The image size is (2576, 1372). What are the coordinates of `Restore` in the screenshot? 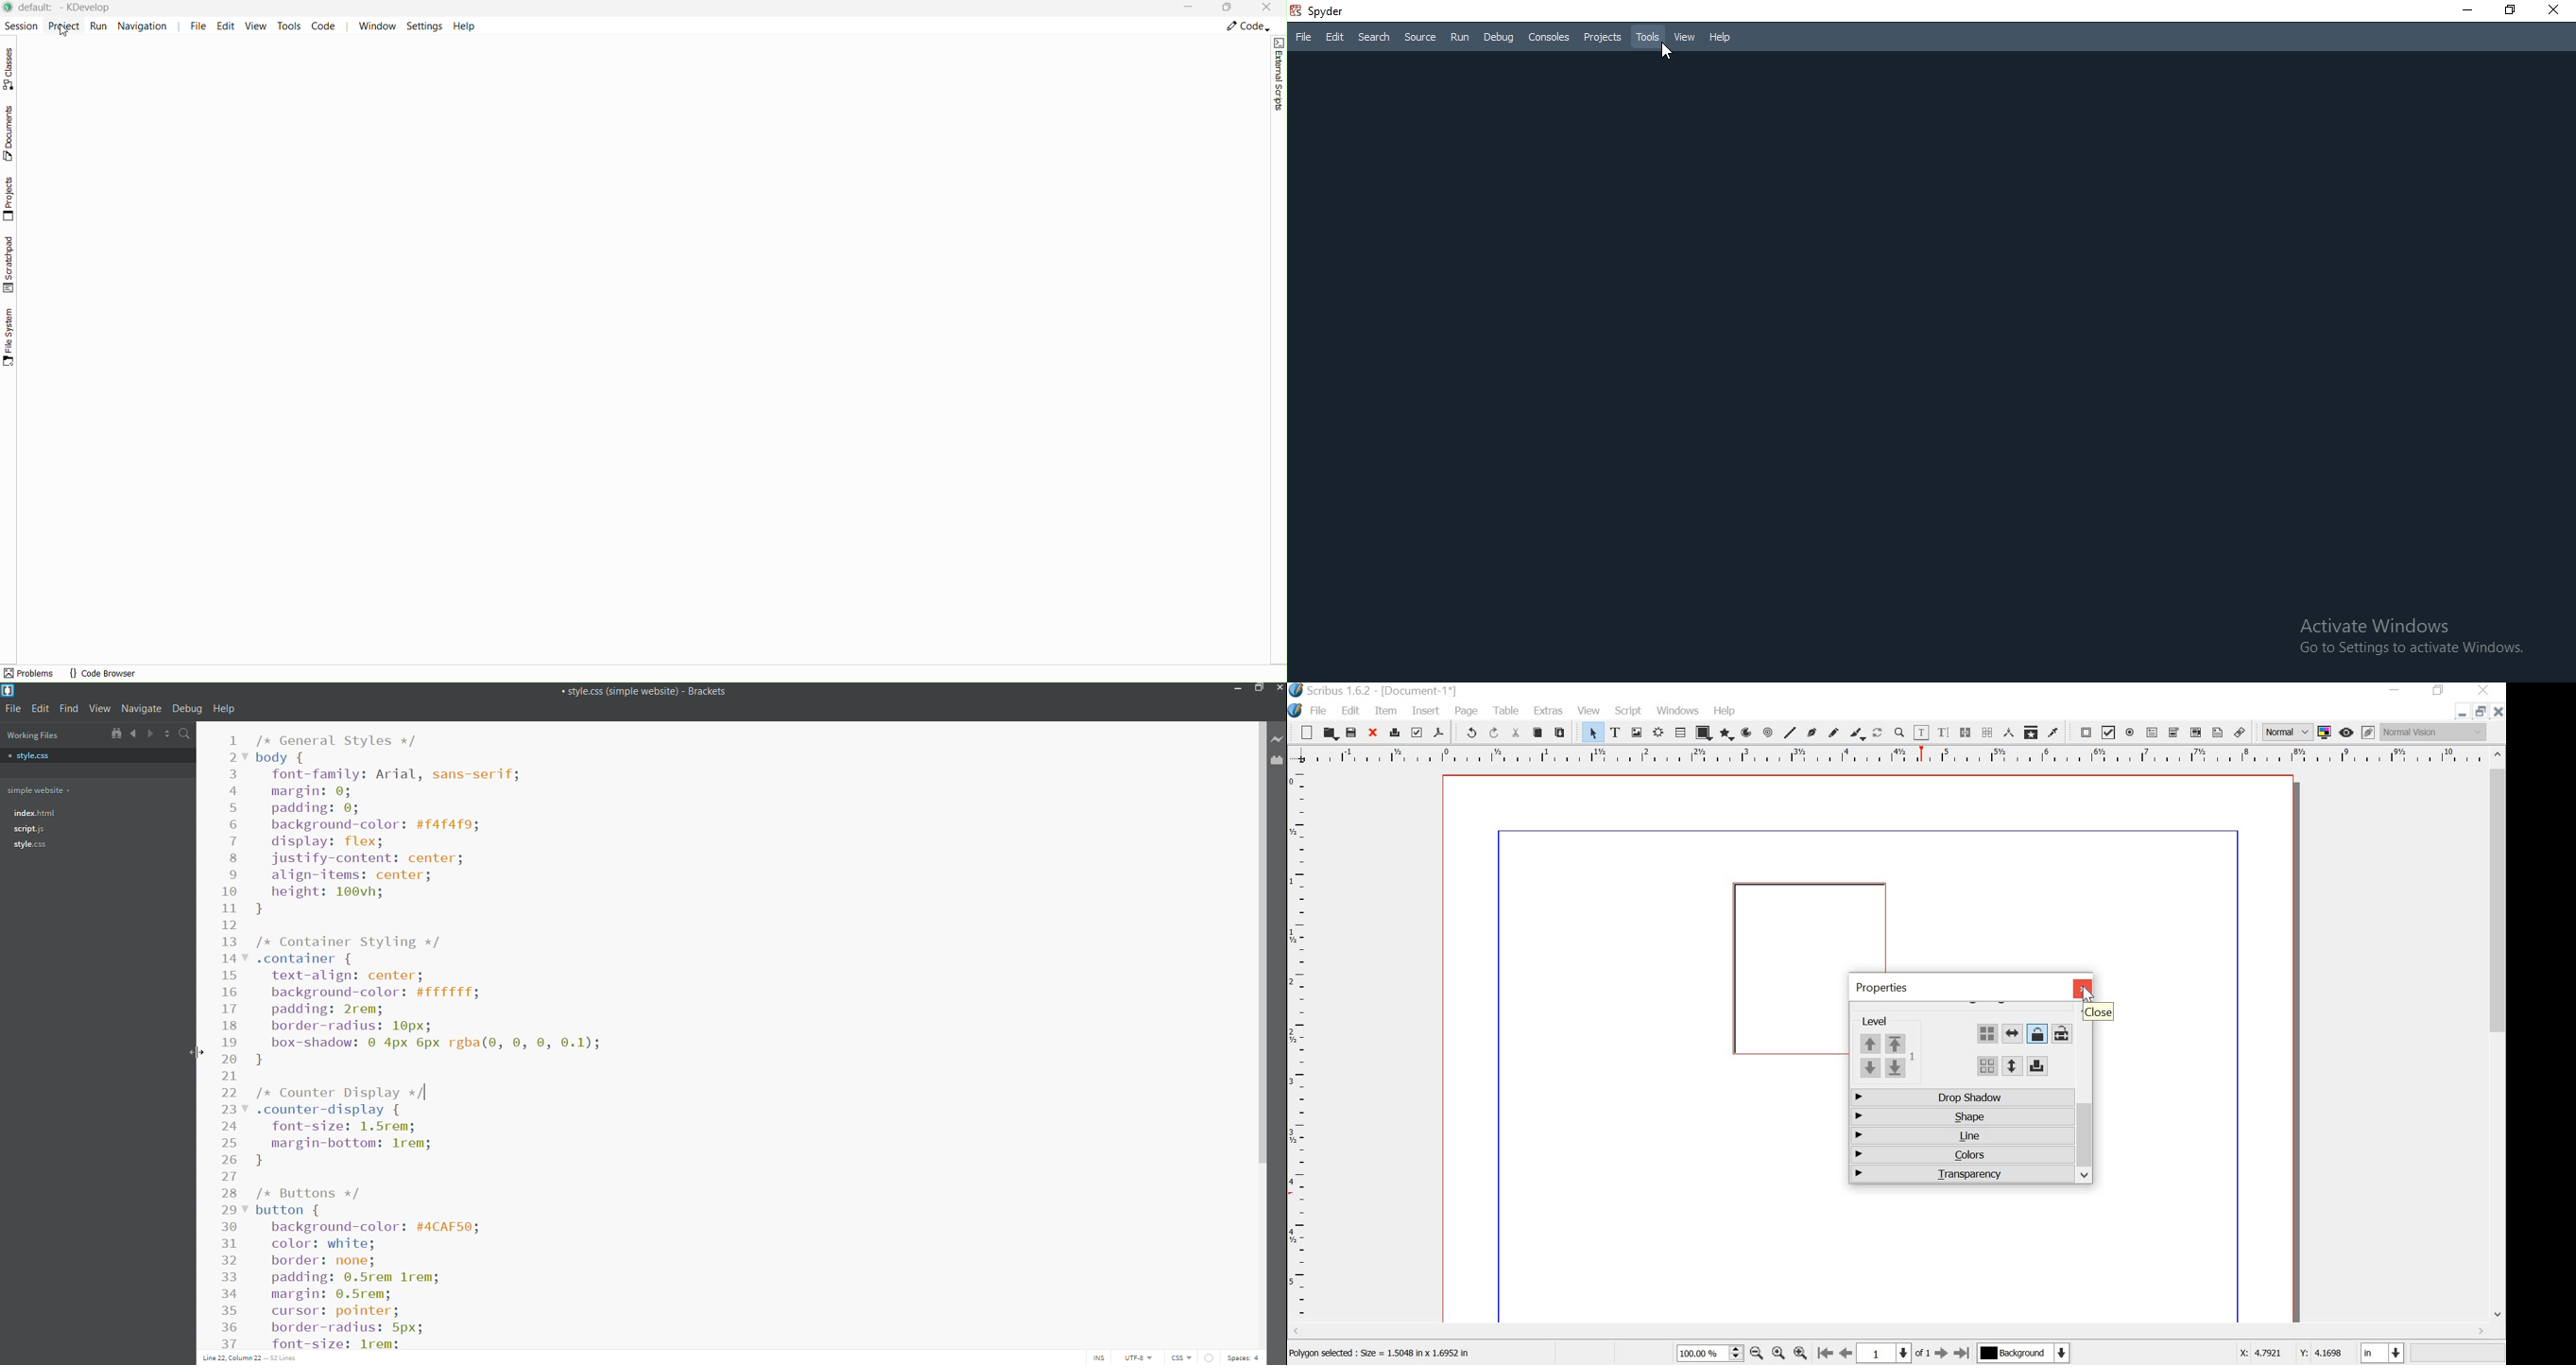 It's located at (2509, 11).